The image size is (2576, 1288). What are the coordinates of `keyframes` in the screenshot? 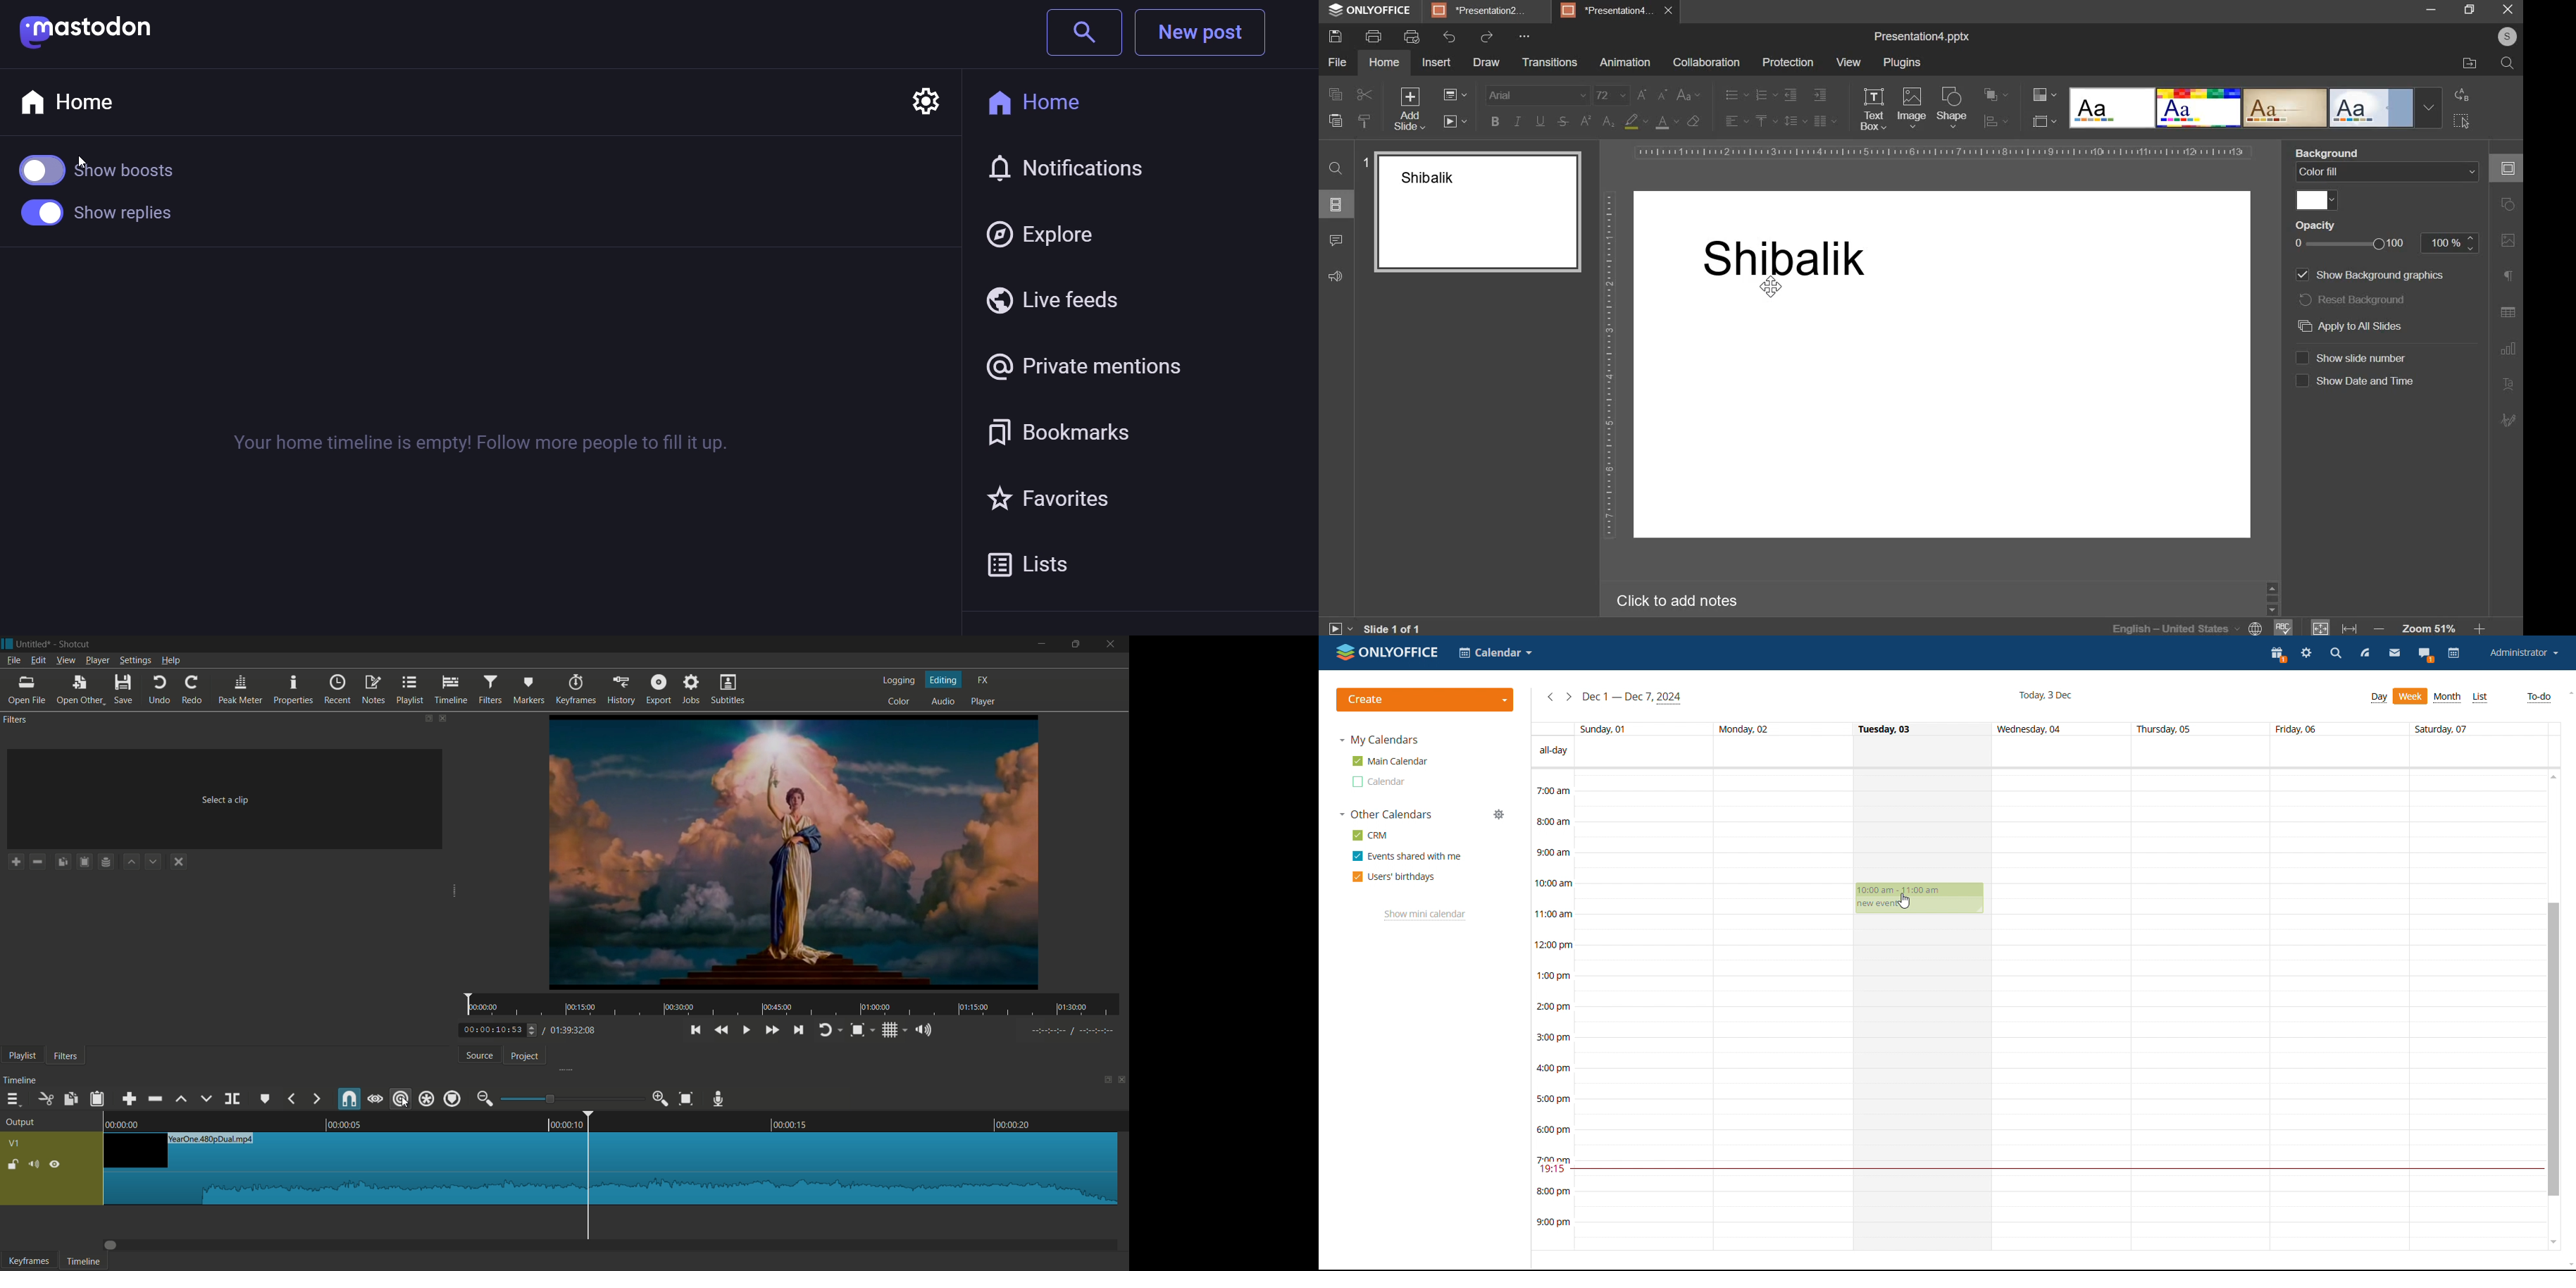 It's located at (27, 1260).